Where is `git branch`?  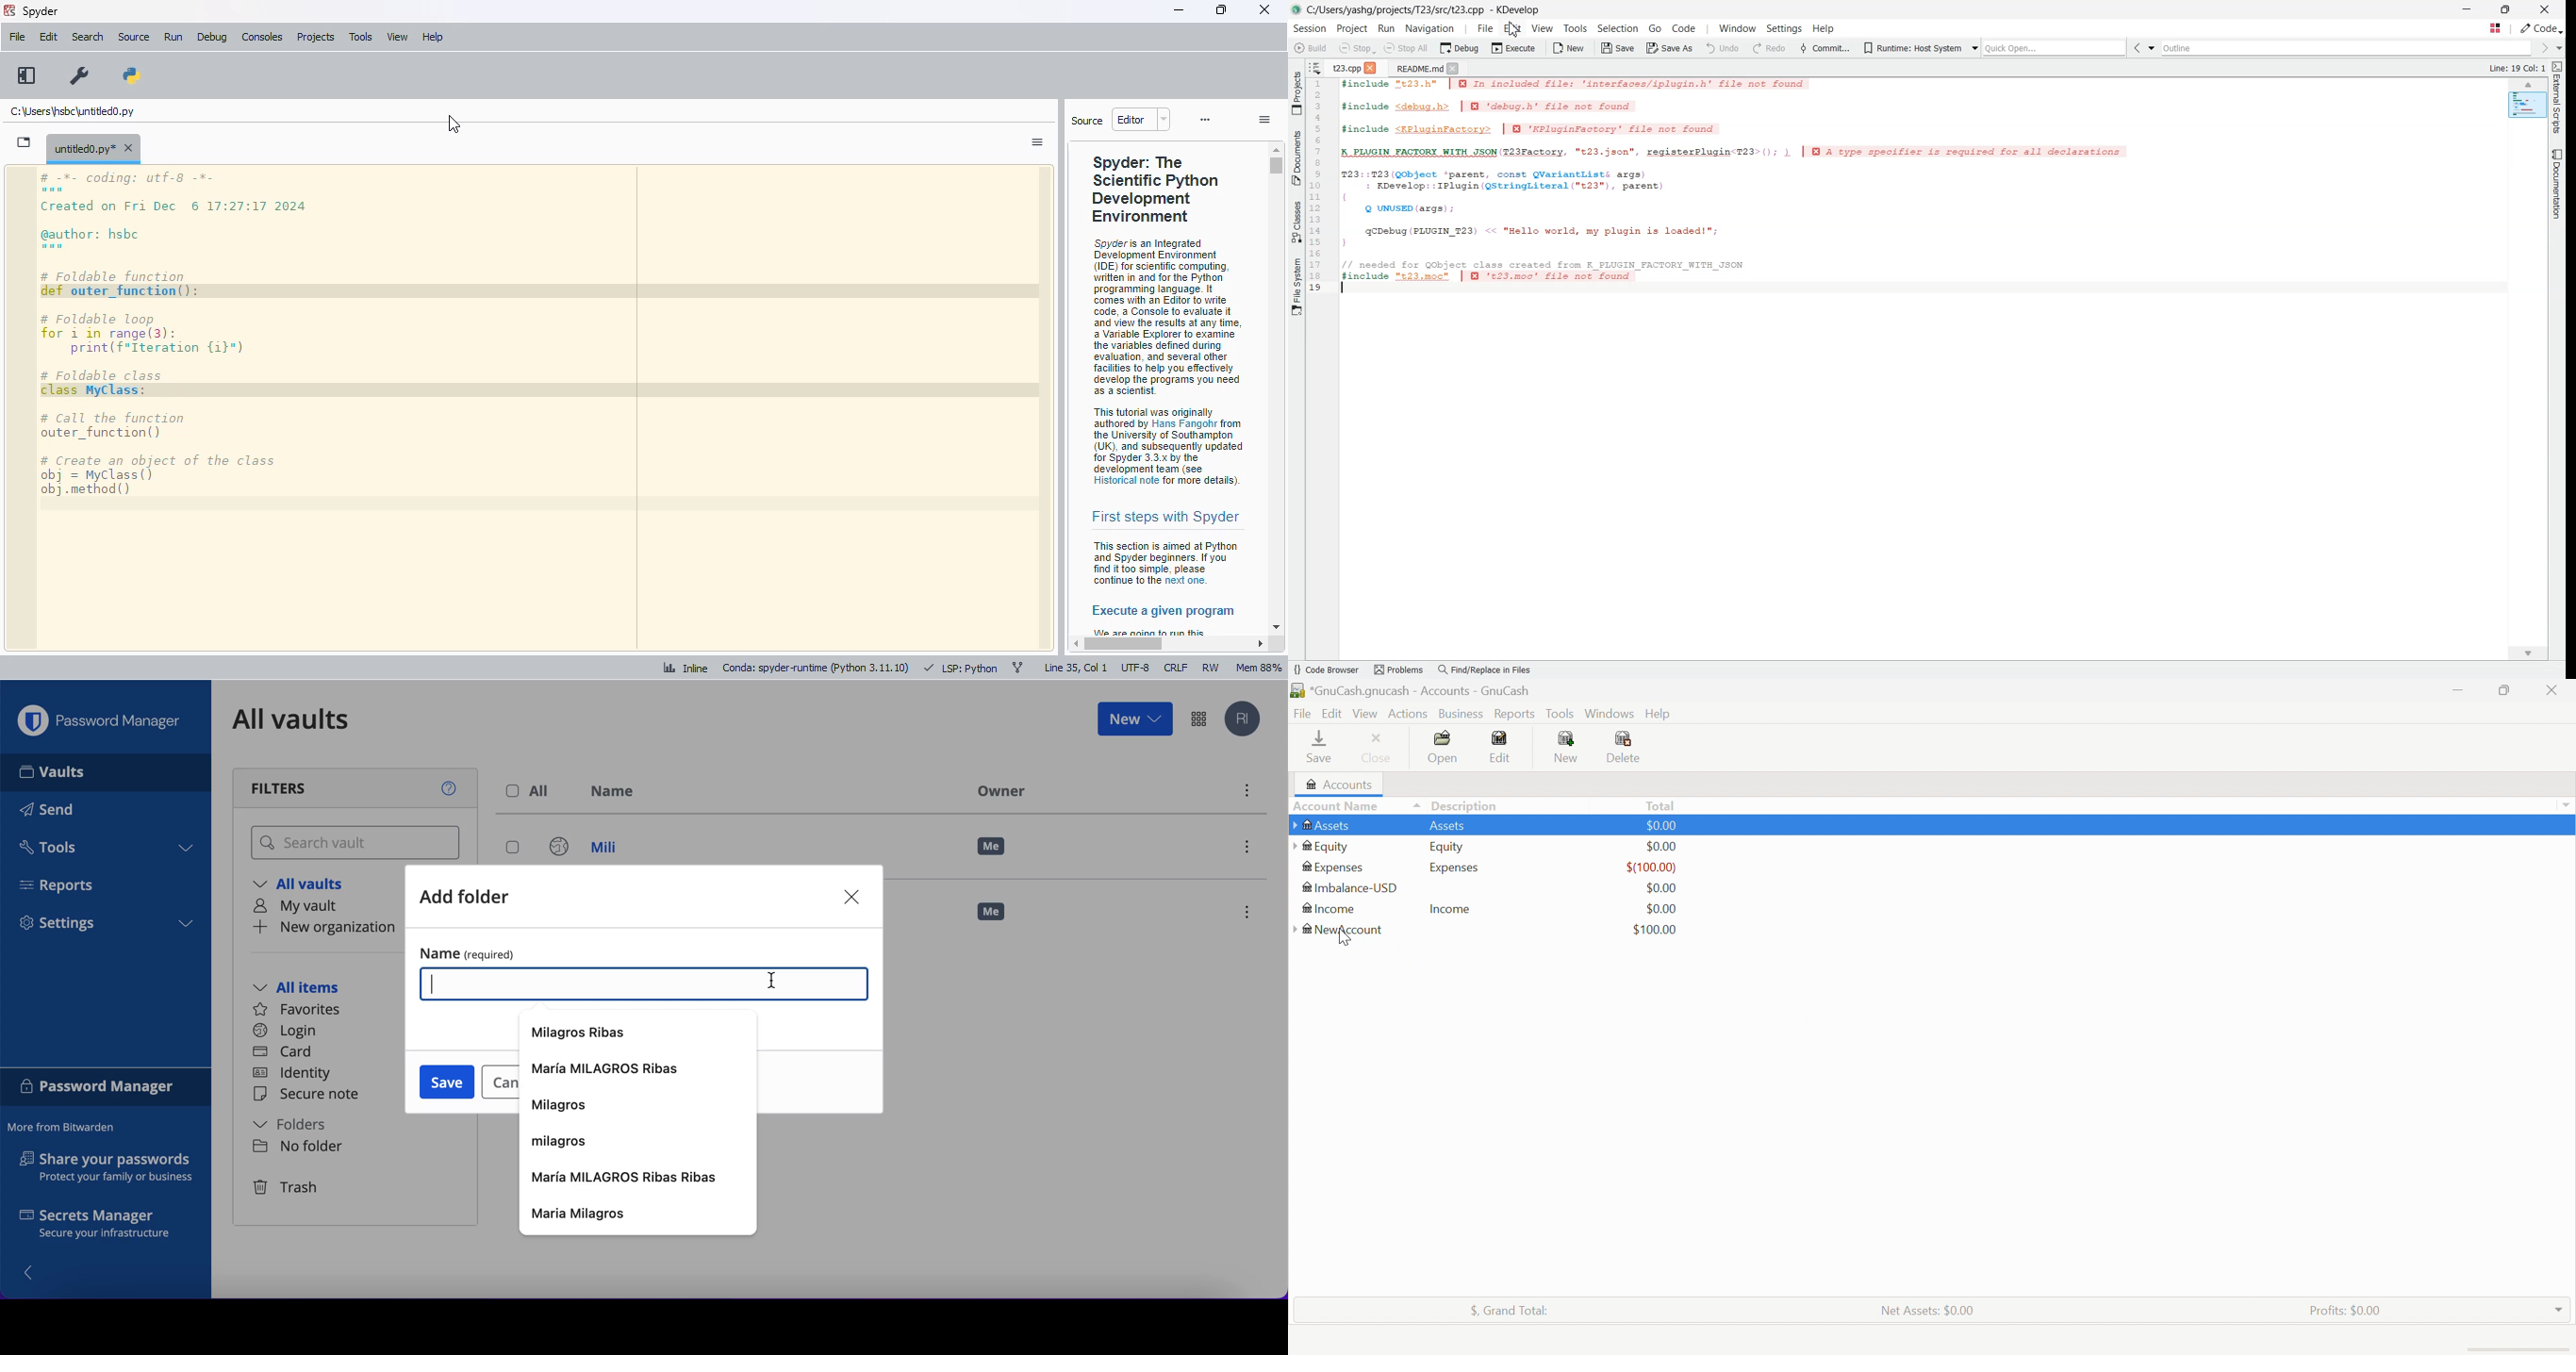 git branch is located at coordinates (1017, 669).